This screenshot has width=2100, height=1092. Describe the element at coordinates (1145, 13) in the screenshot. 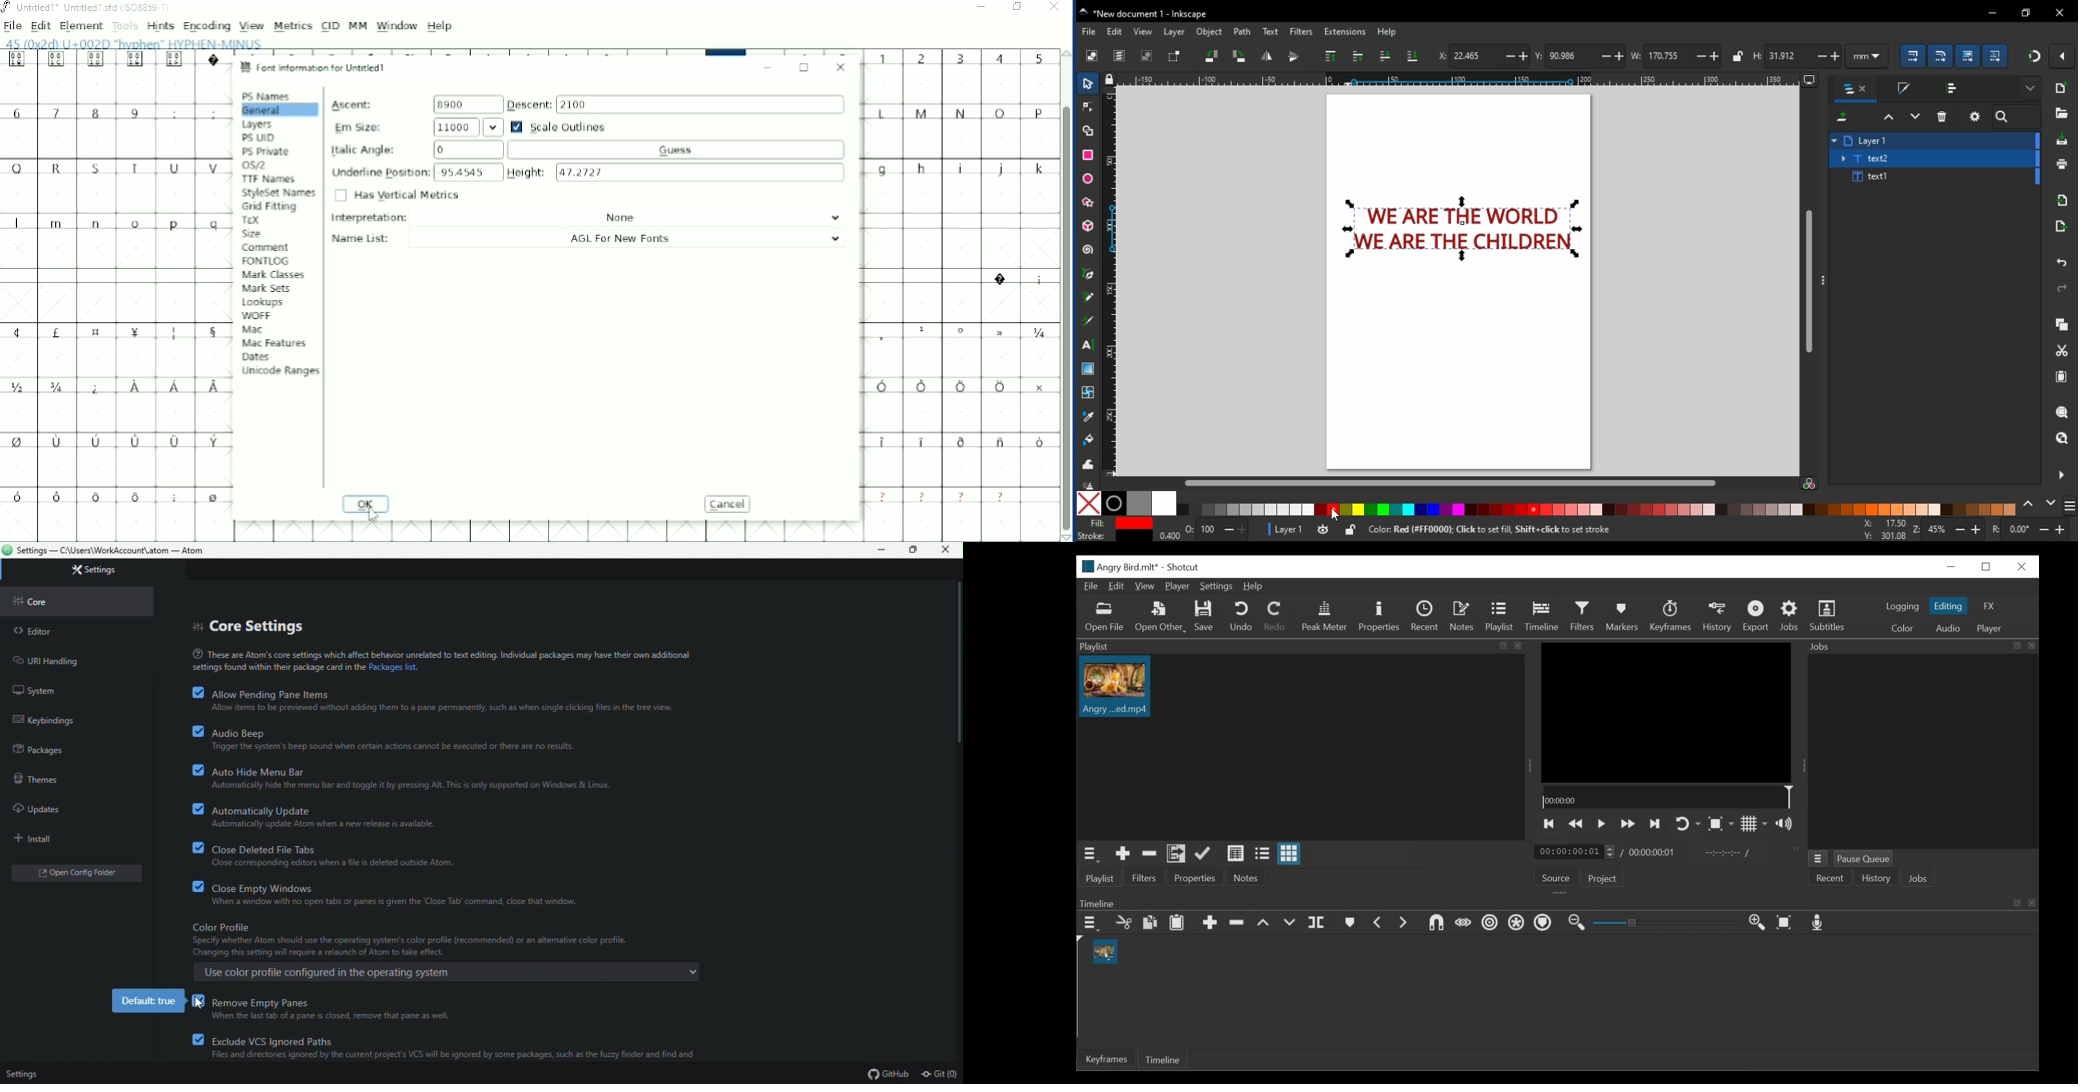

I see `icon and filename` at that location.